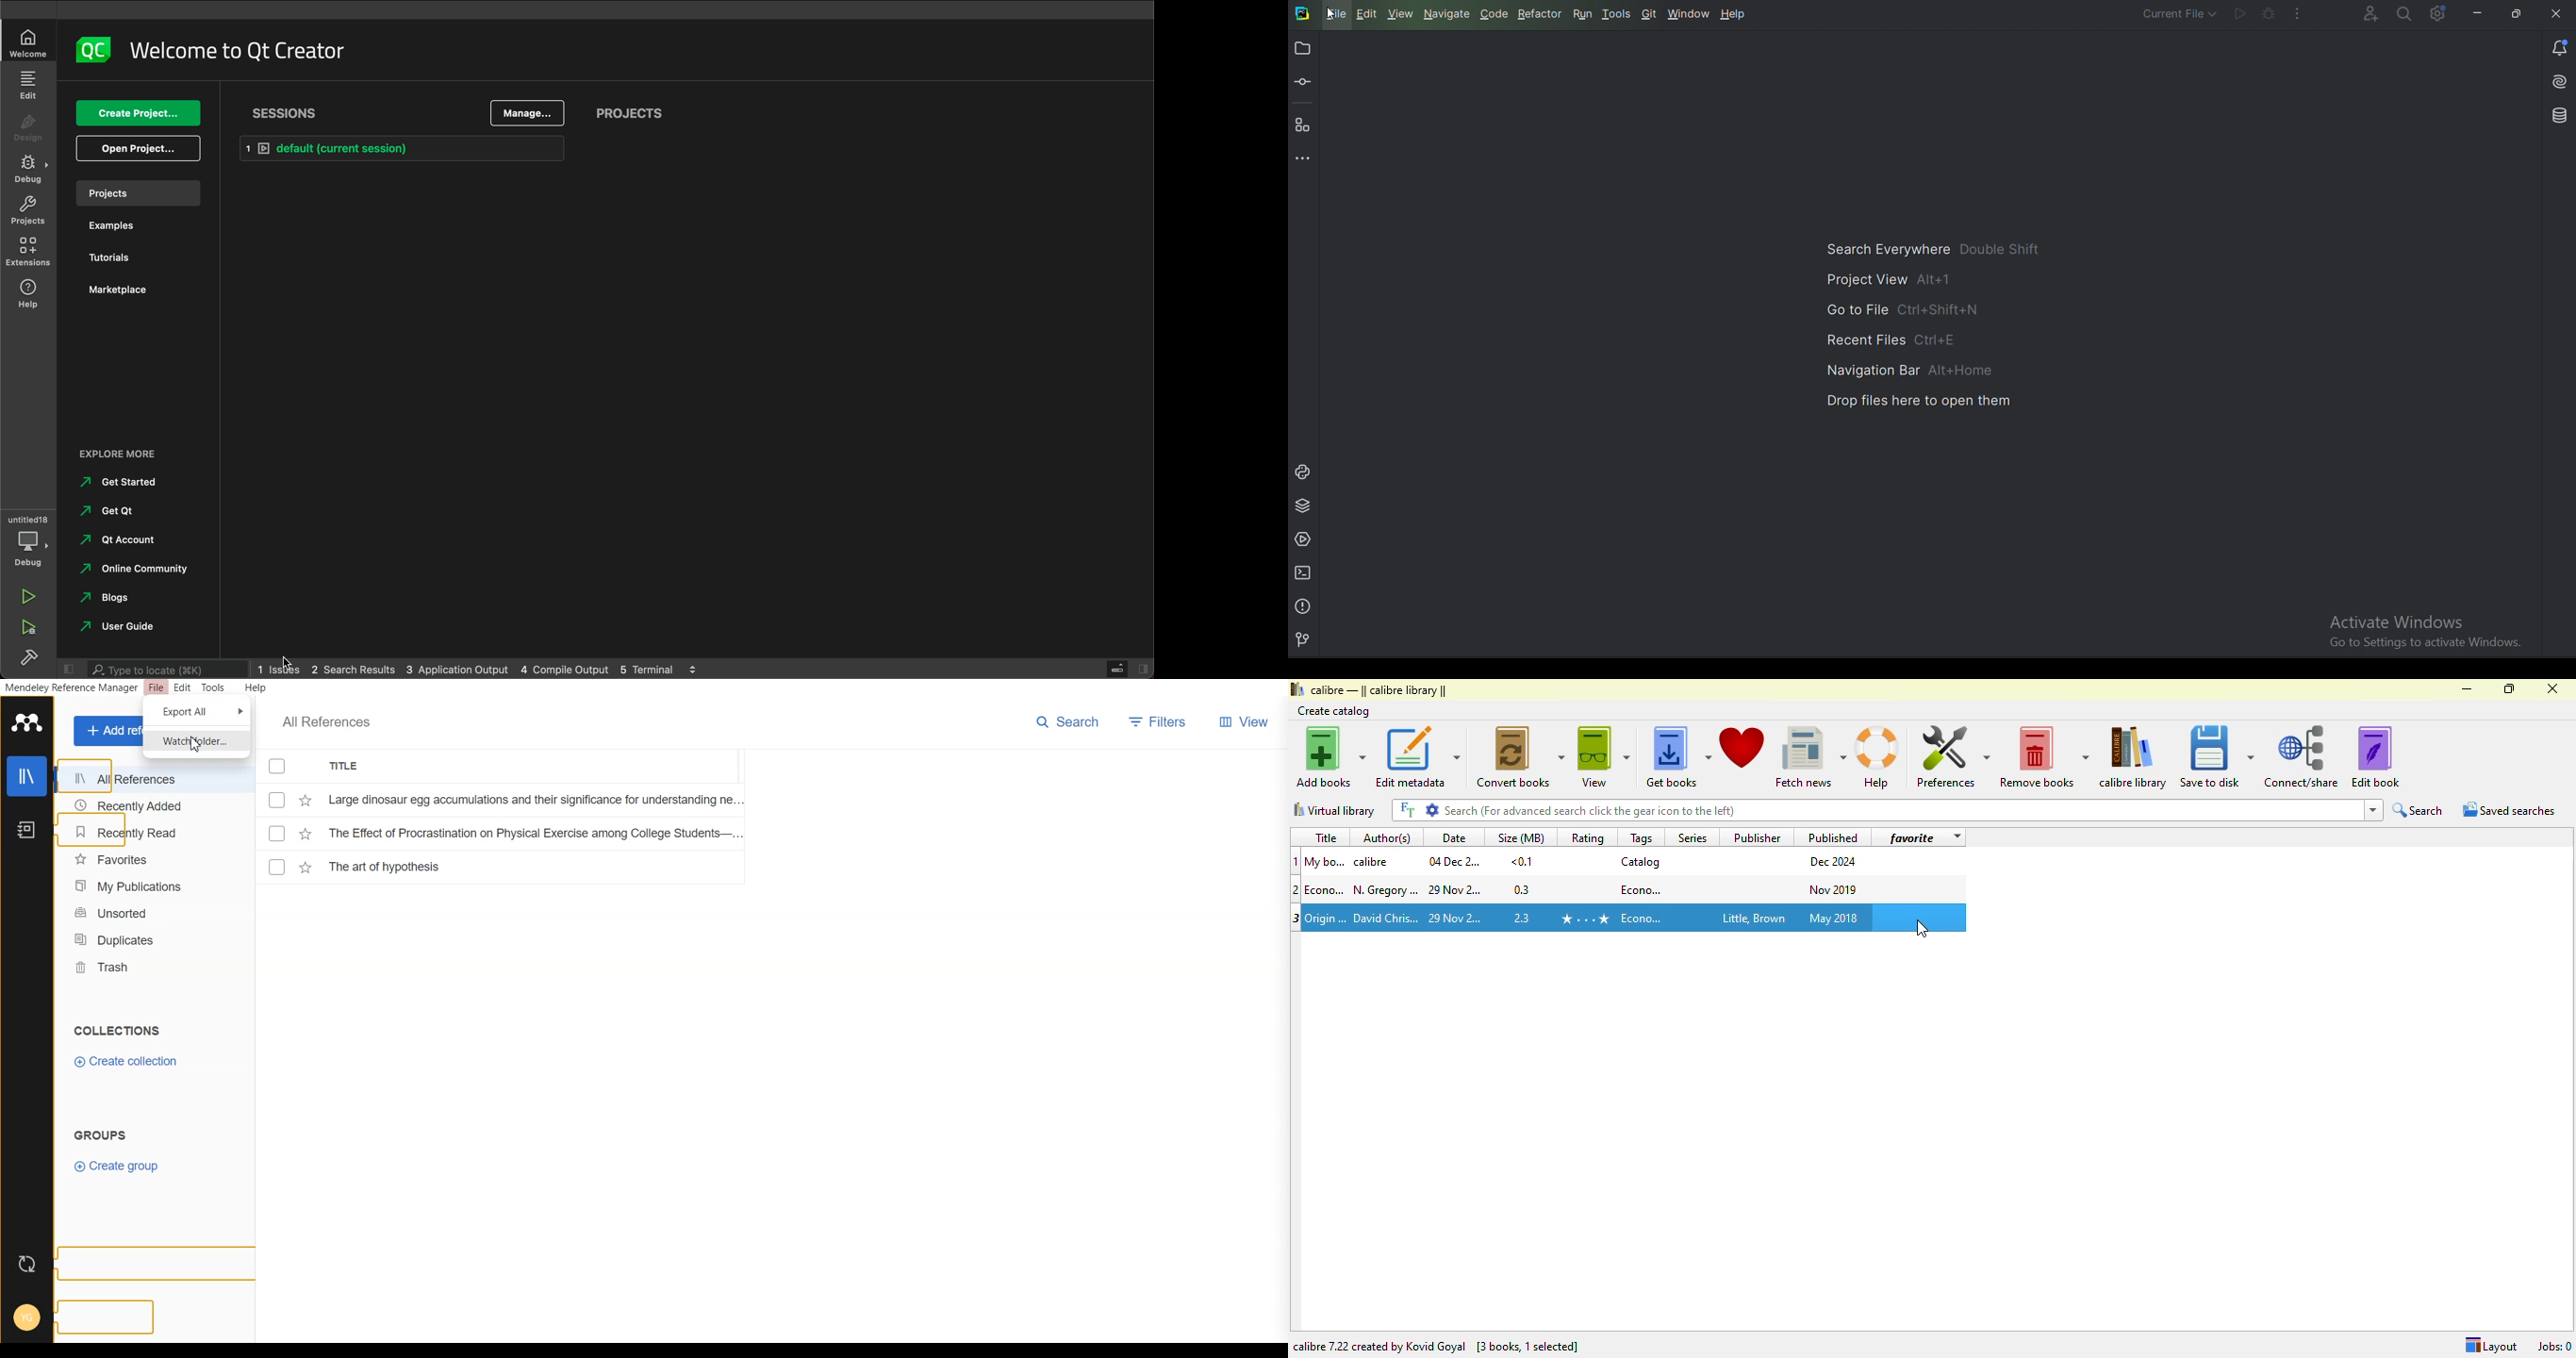 The height and width of the screenshot is (1372, 2576). What do you see at coordinates (1296, 861) in the screenshot?
I see `1` at bounding box center [1296, 861].